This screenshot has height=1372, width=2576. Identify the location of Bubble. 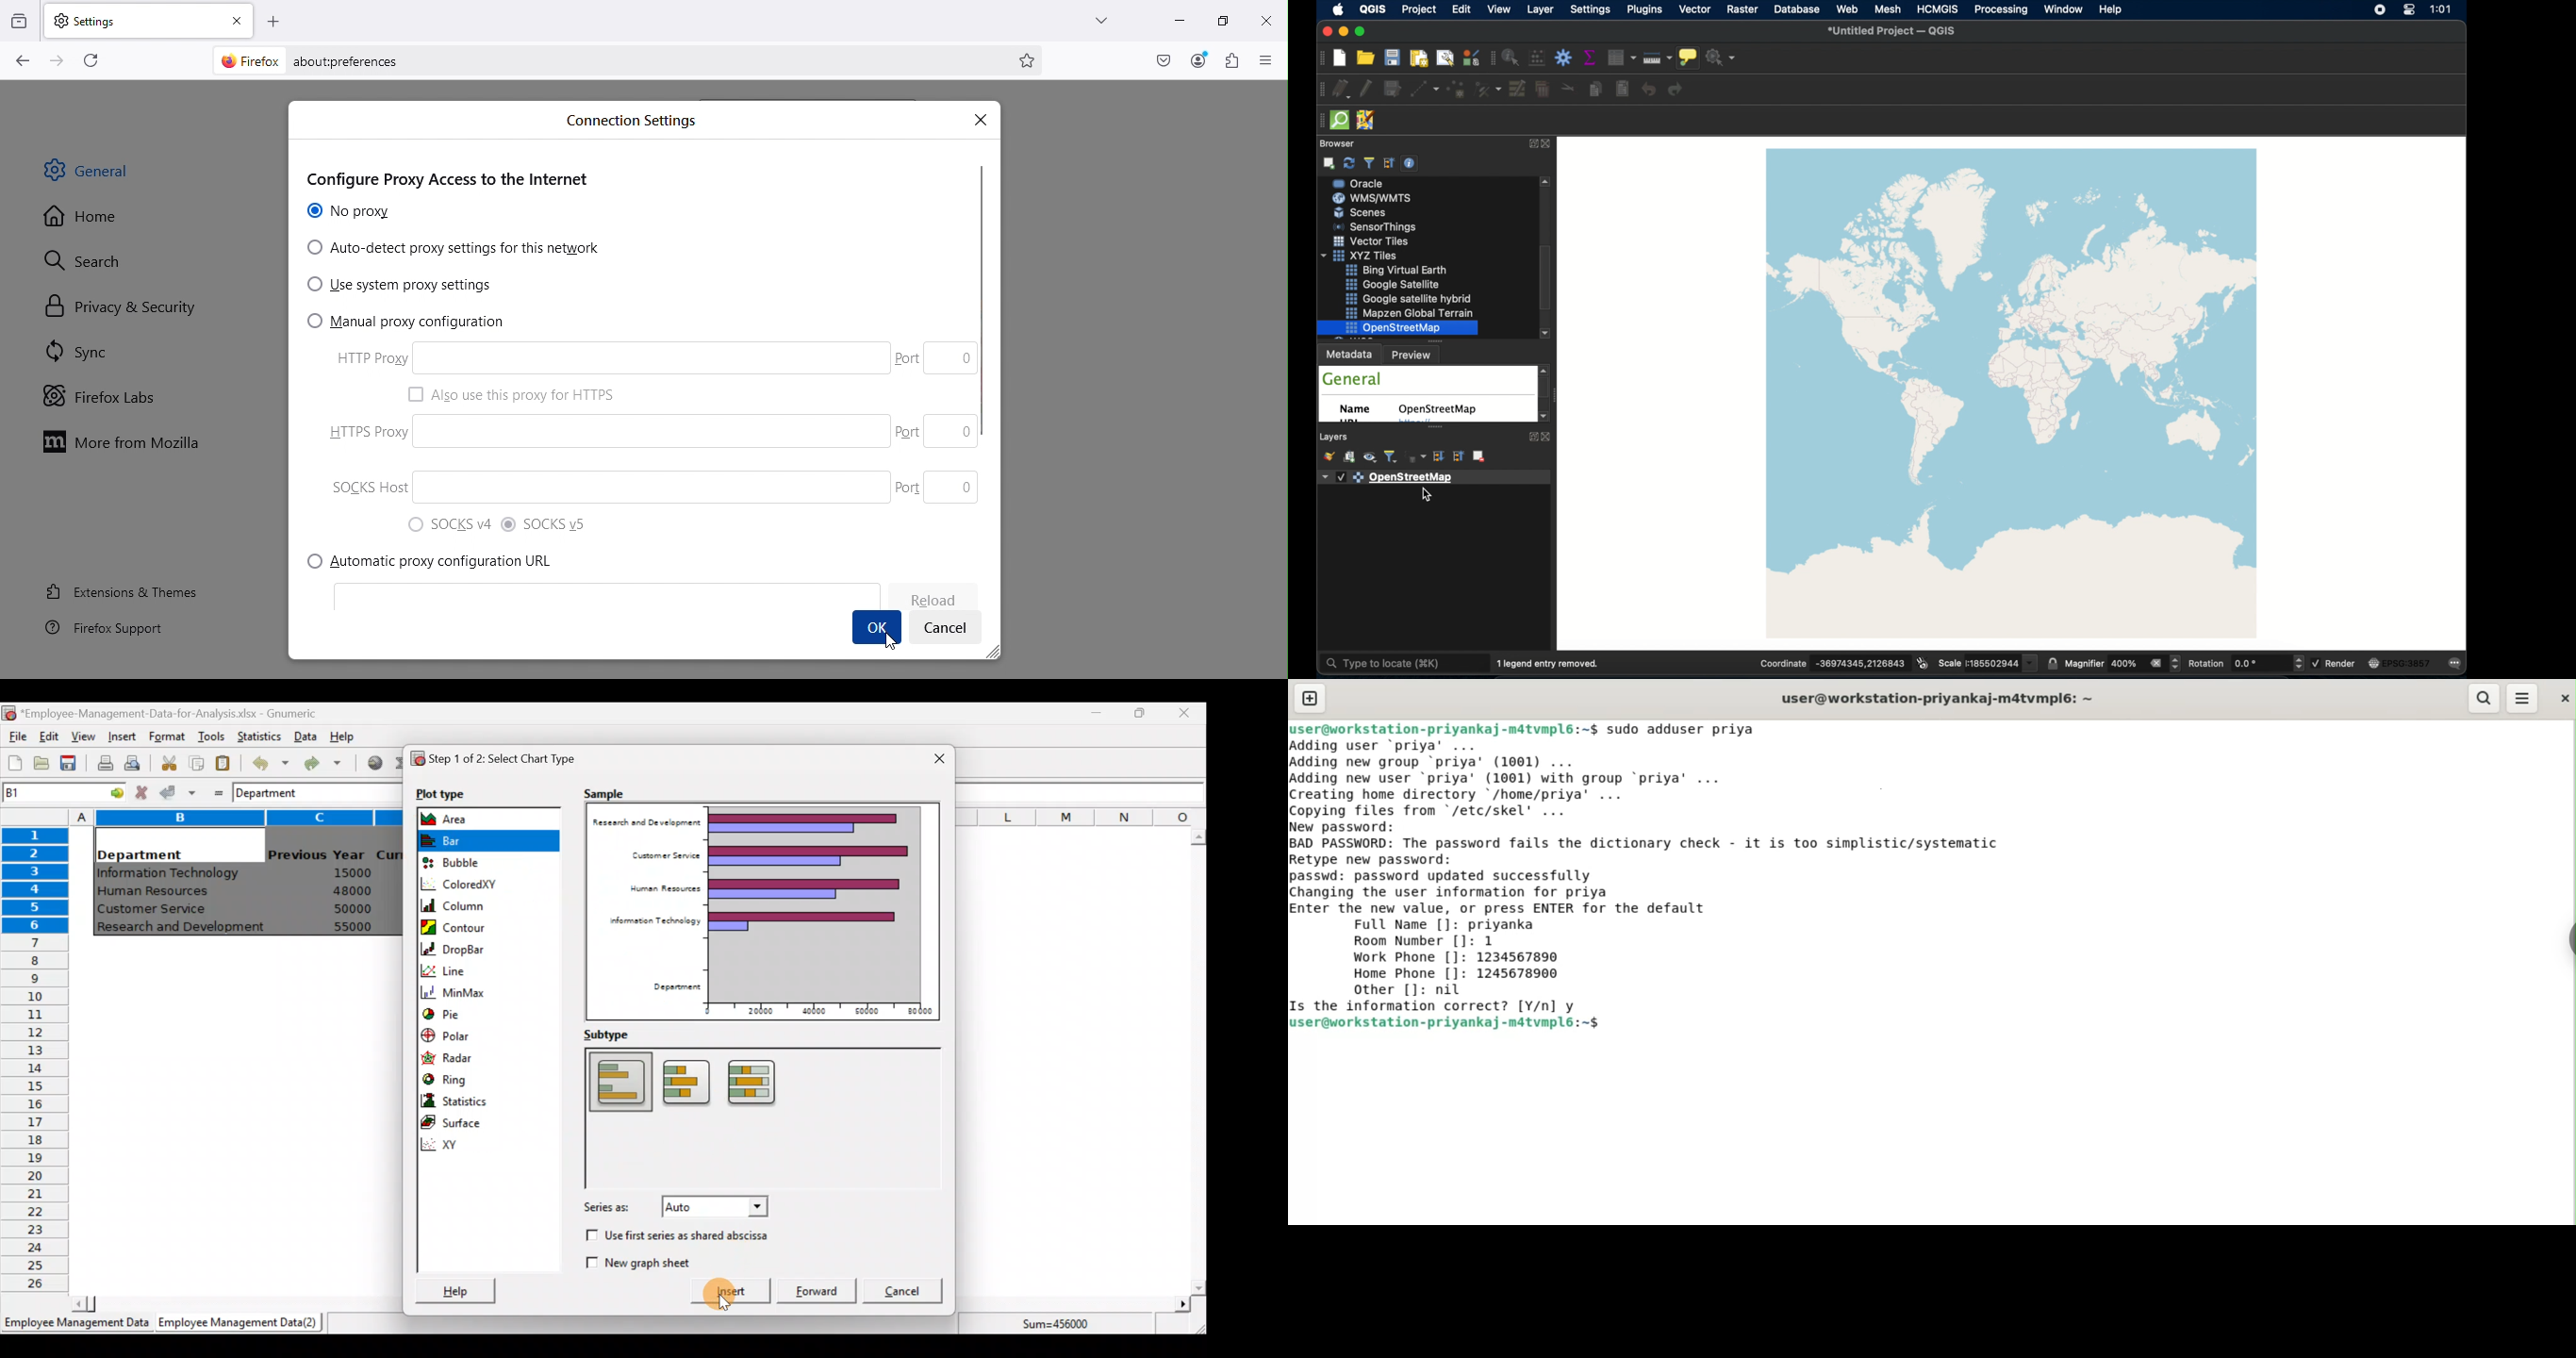
(467, 864).